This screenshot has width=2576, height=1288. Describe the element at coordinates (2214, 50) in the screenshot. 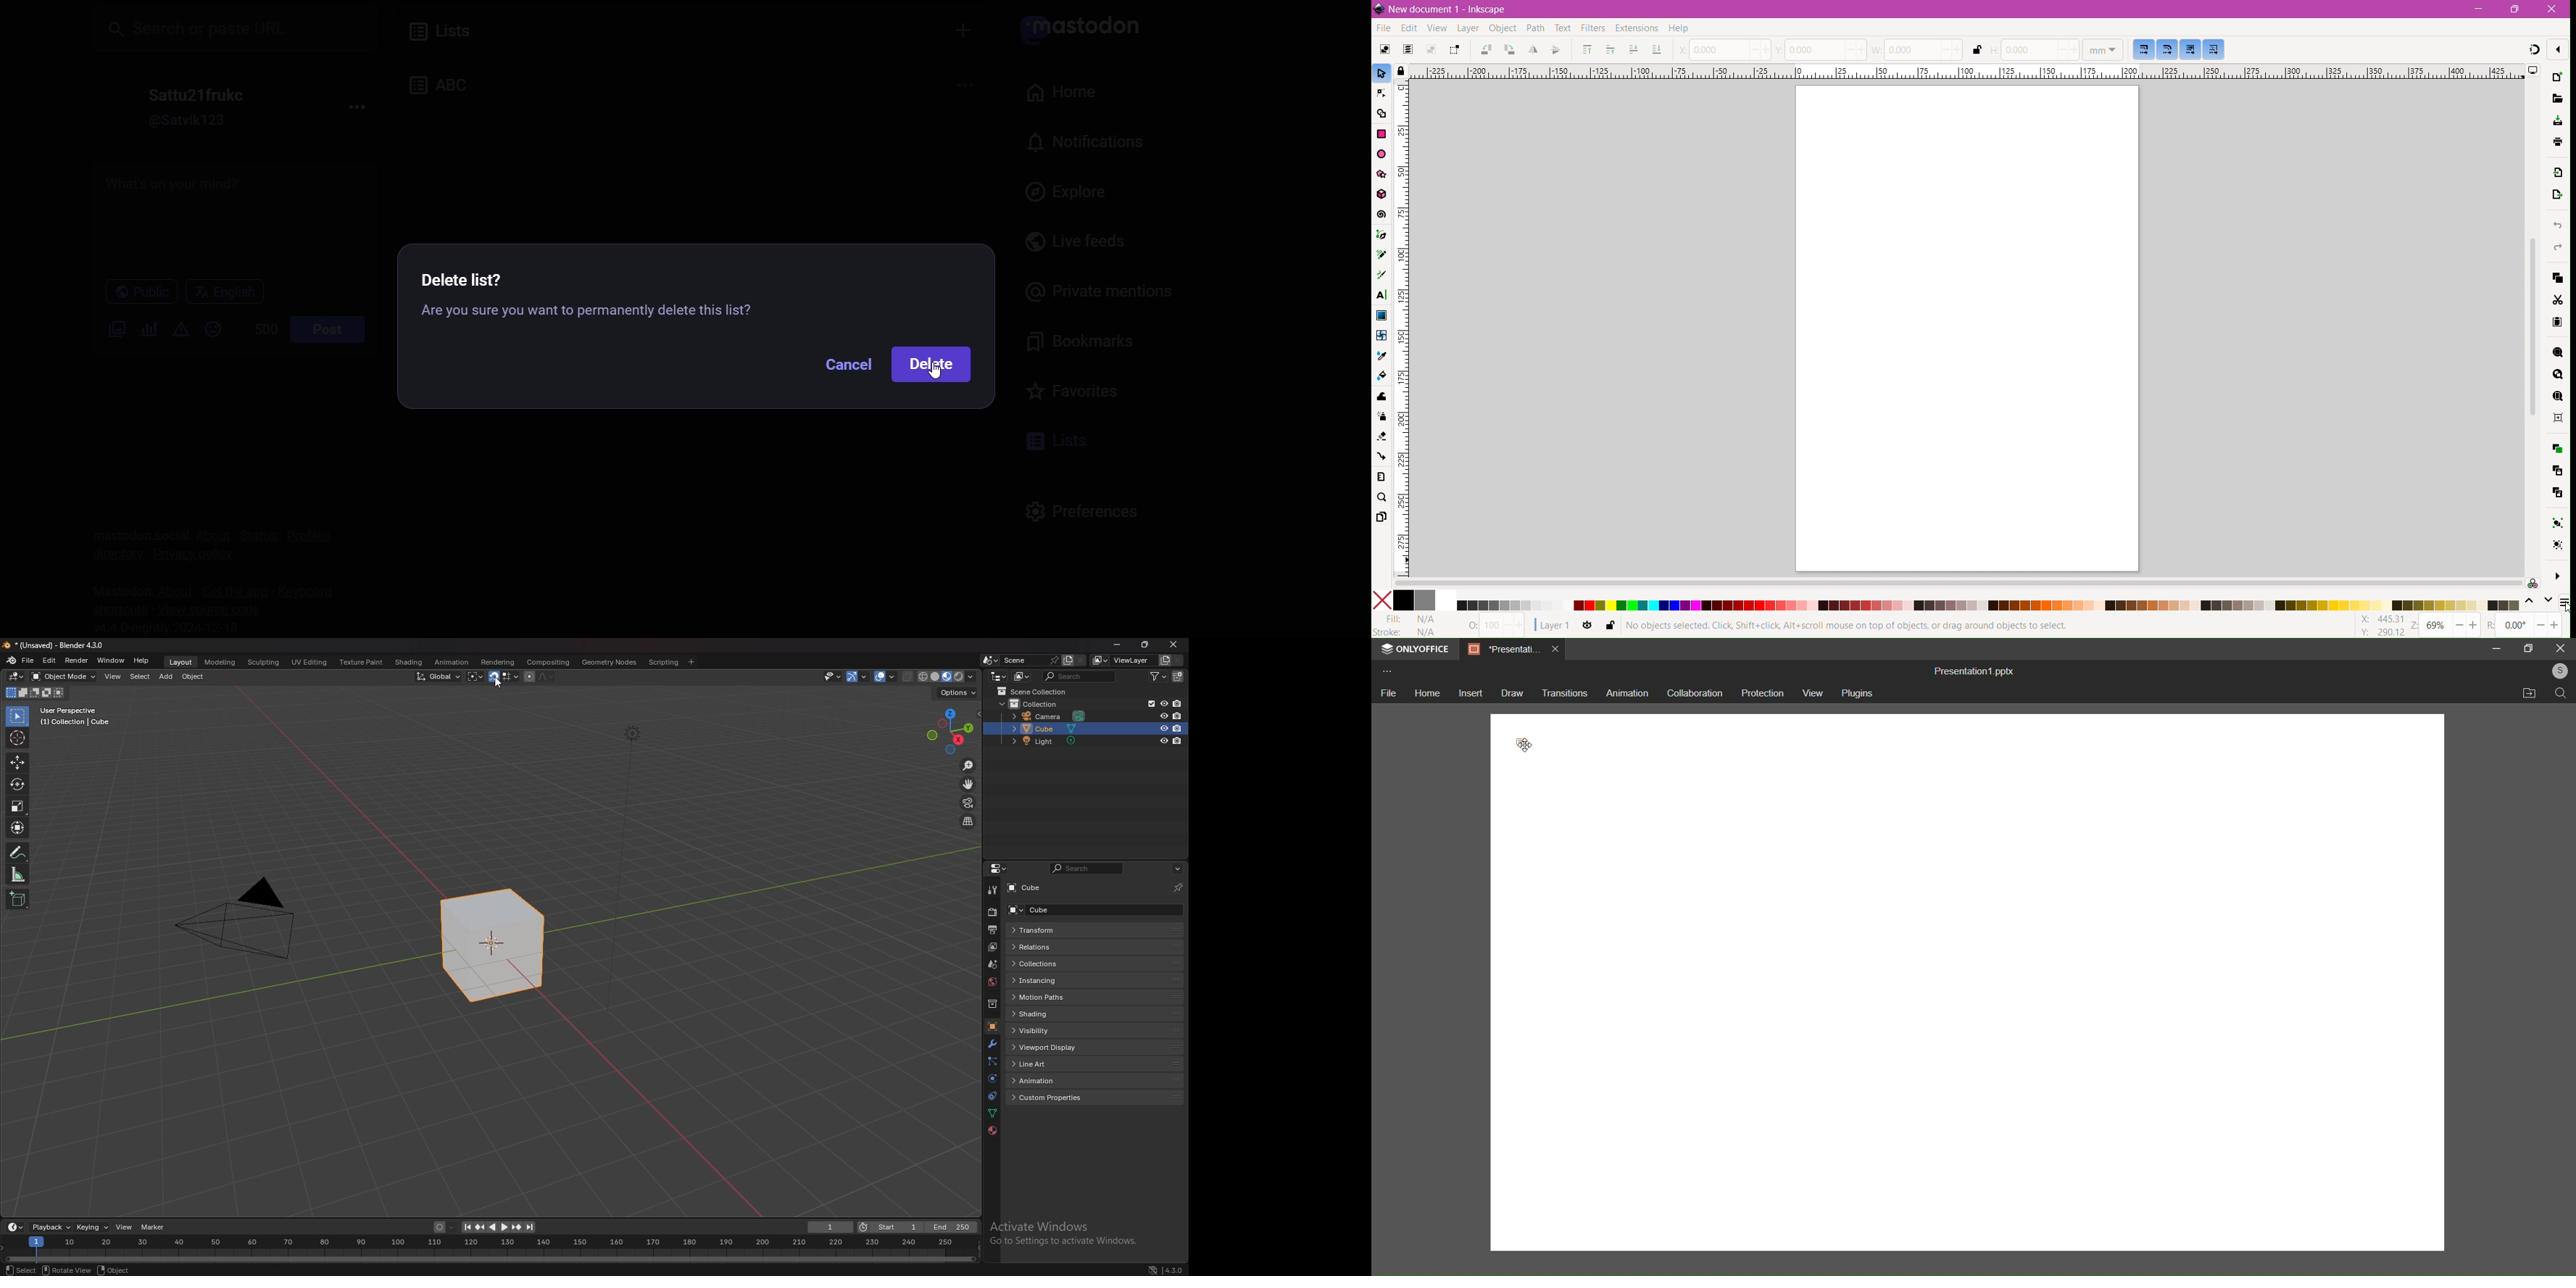

I see `Move patterns along with the objects` at that location.